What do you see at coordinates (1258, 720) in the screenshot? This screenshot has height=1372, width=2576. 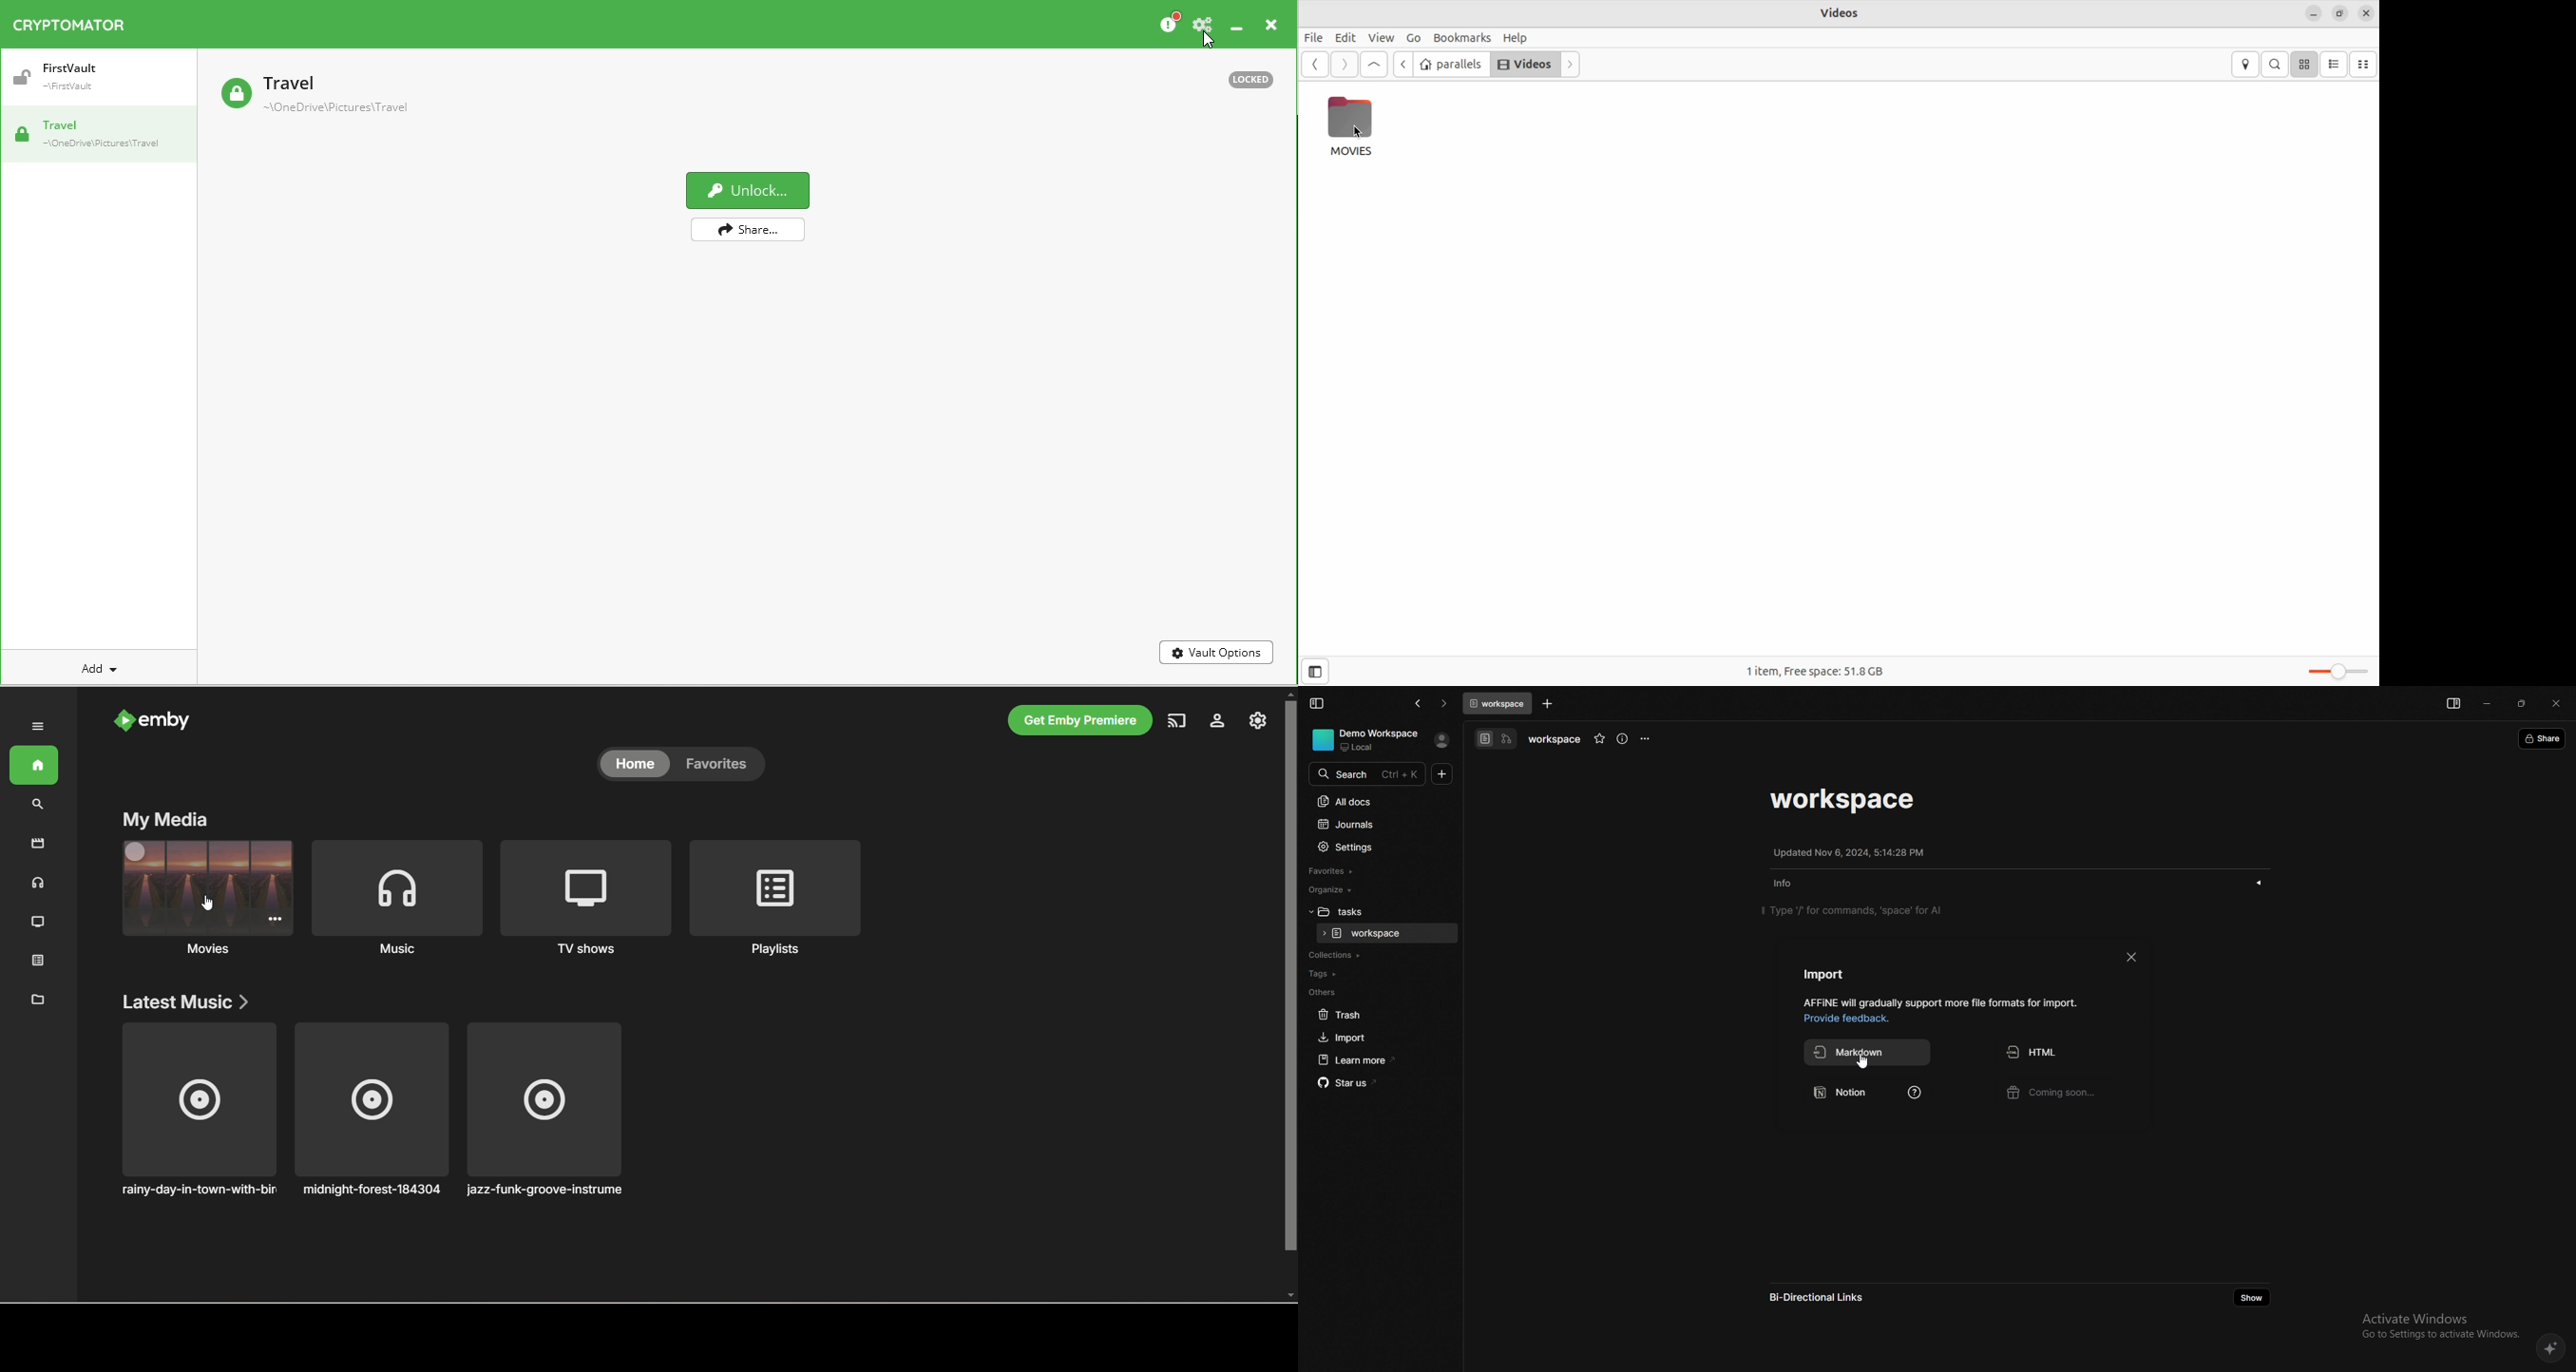 I see `manage emby  server` at bounding box center [1258, 720].